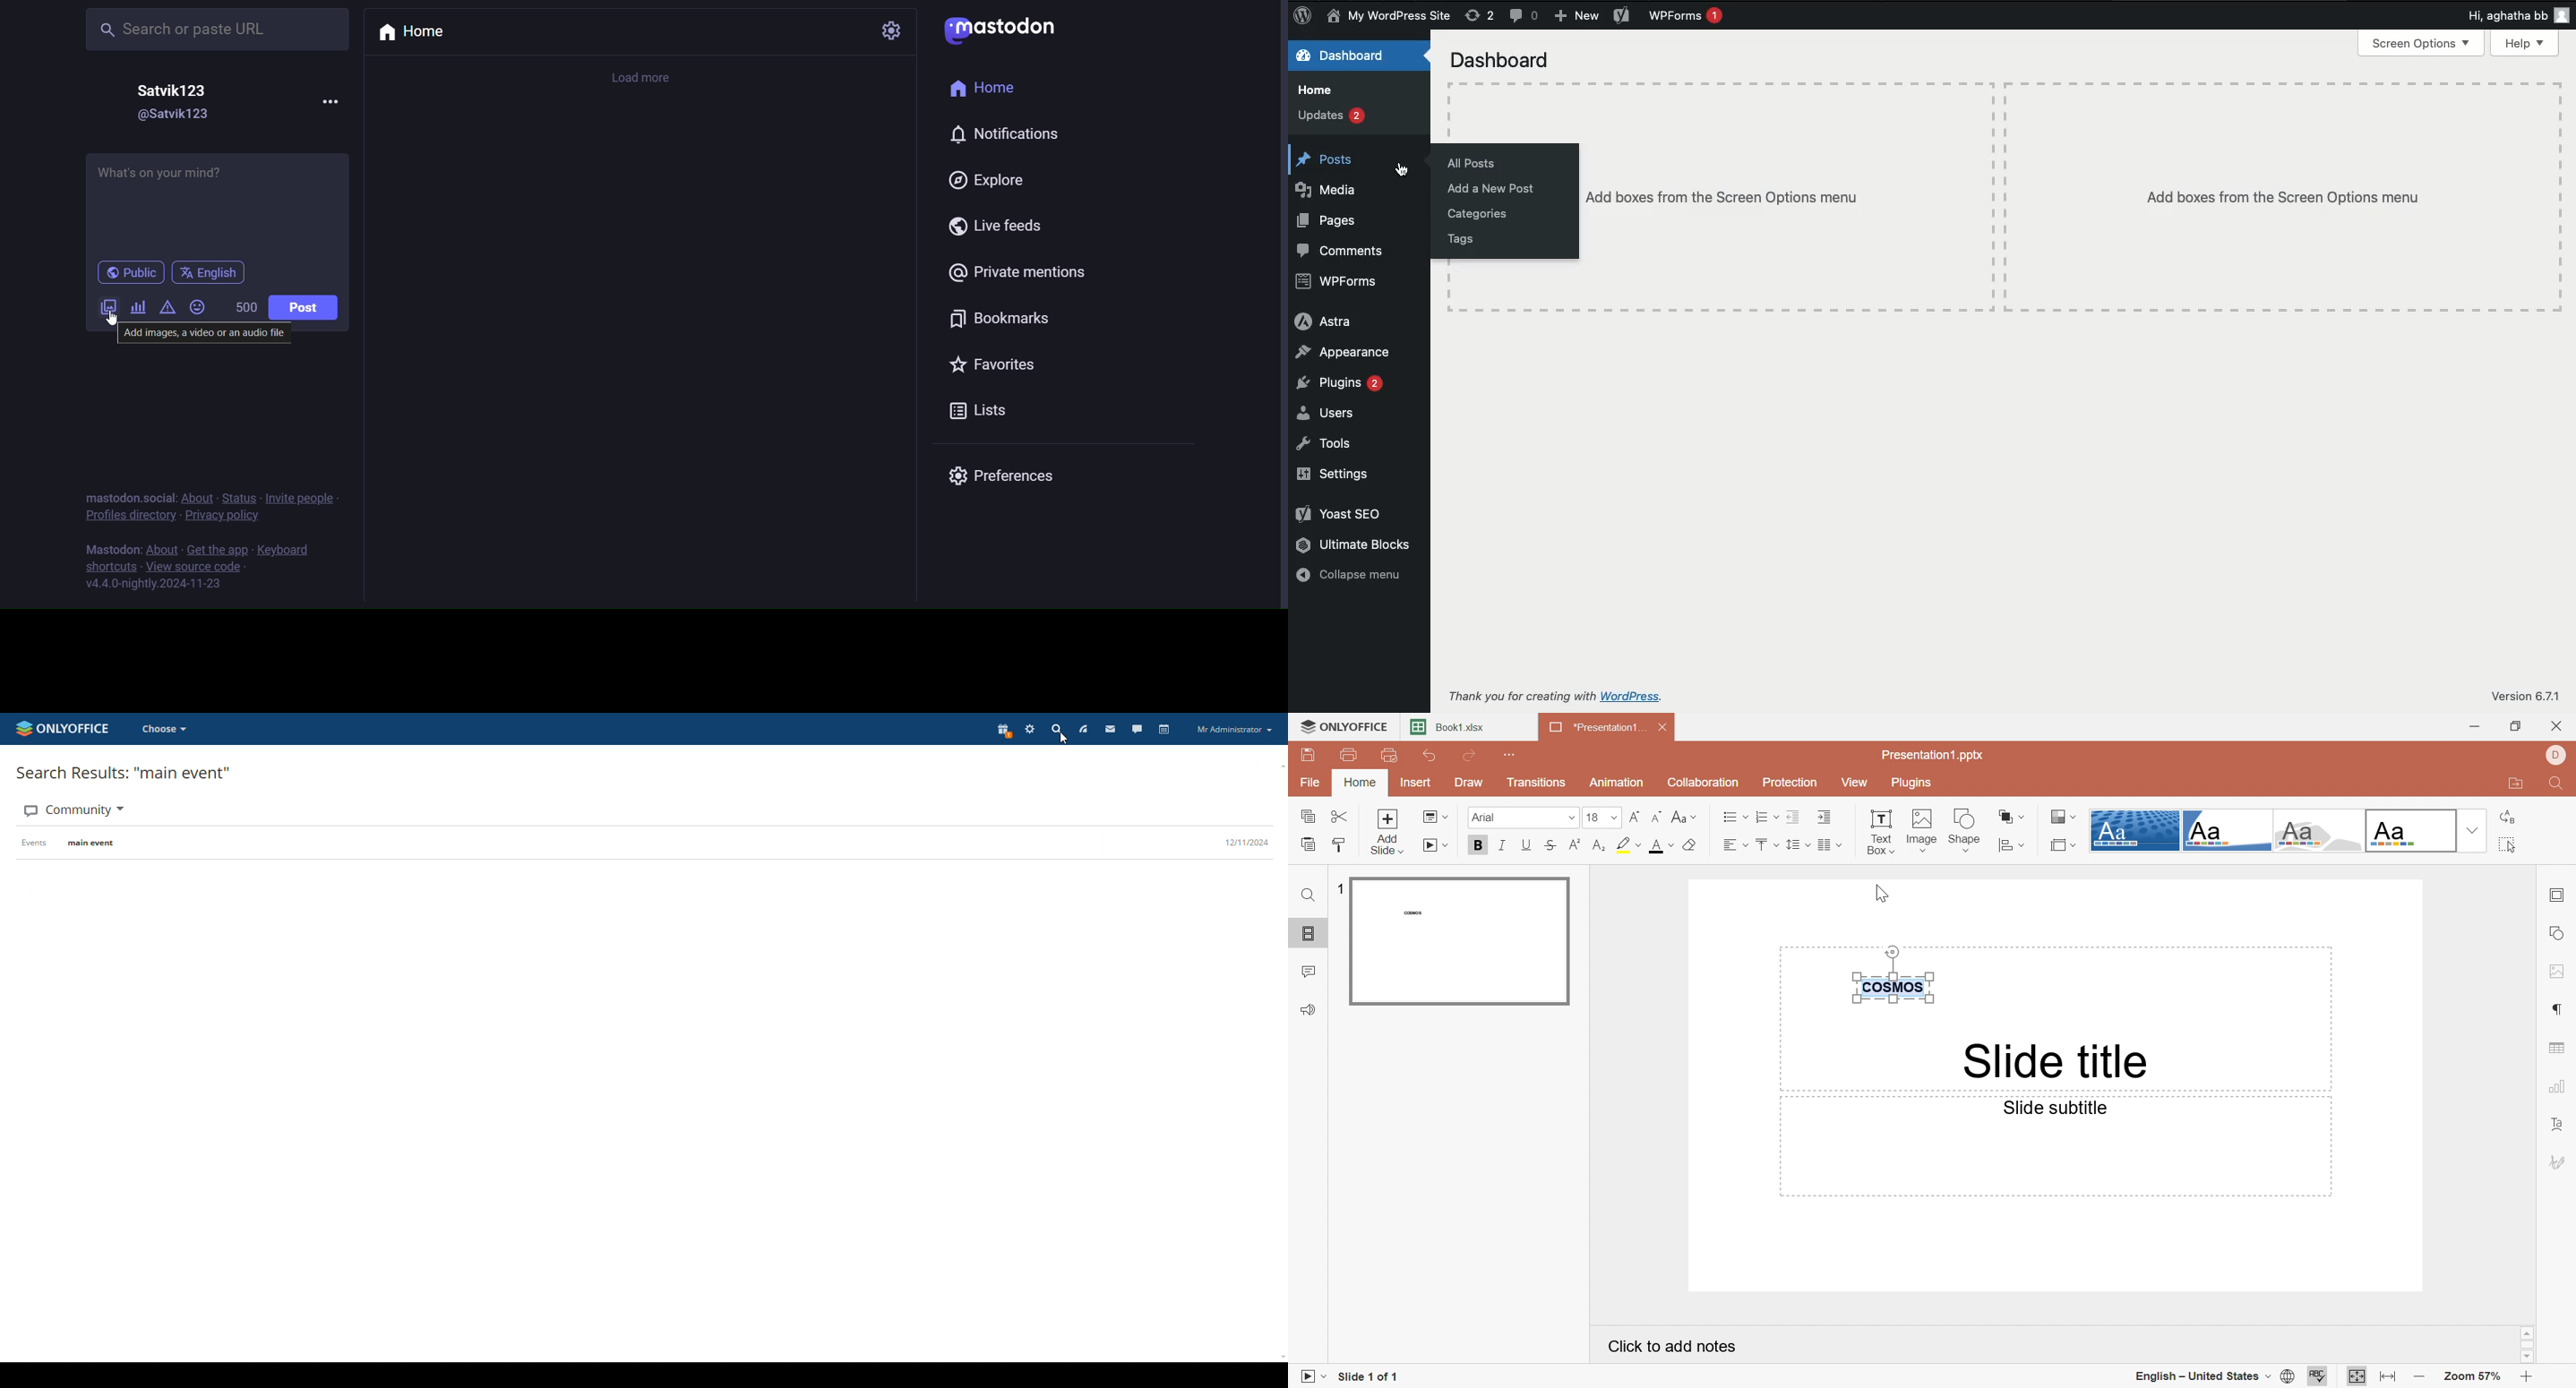 This screenshot has width=2576, height=1400. Describe the element at coordinates (1788, 783) in the screenshot. I see `Protection` at that location.